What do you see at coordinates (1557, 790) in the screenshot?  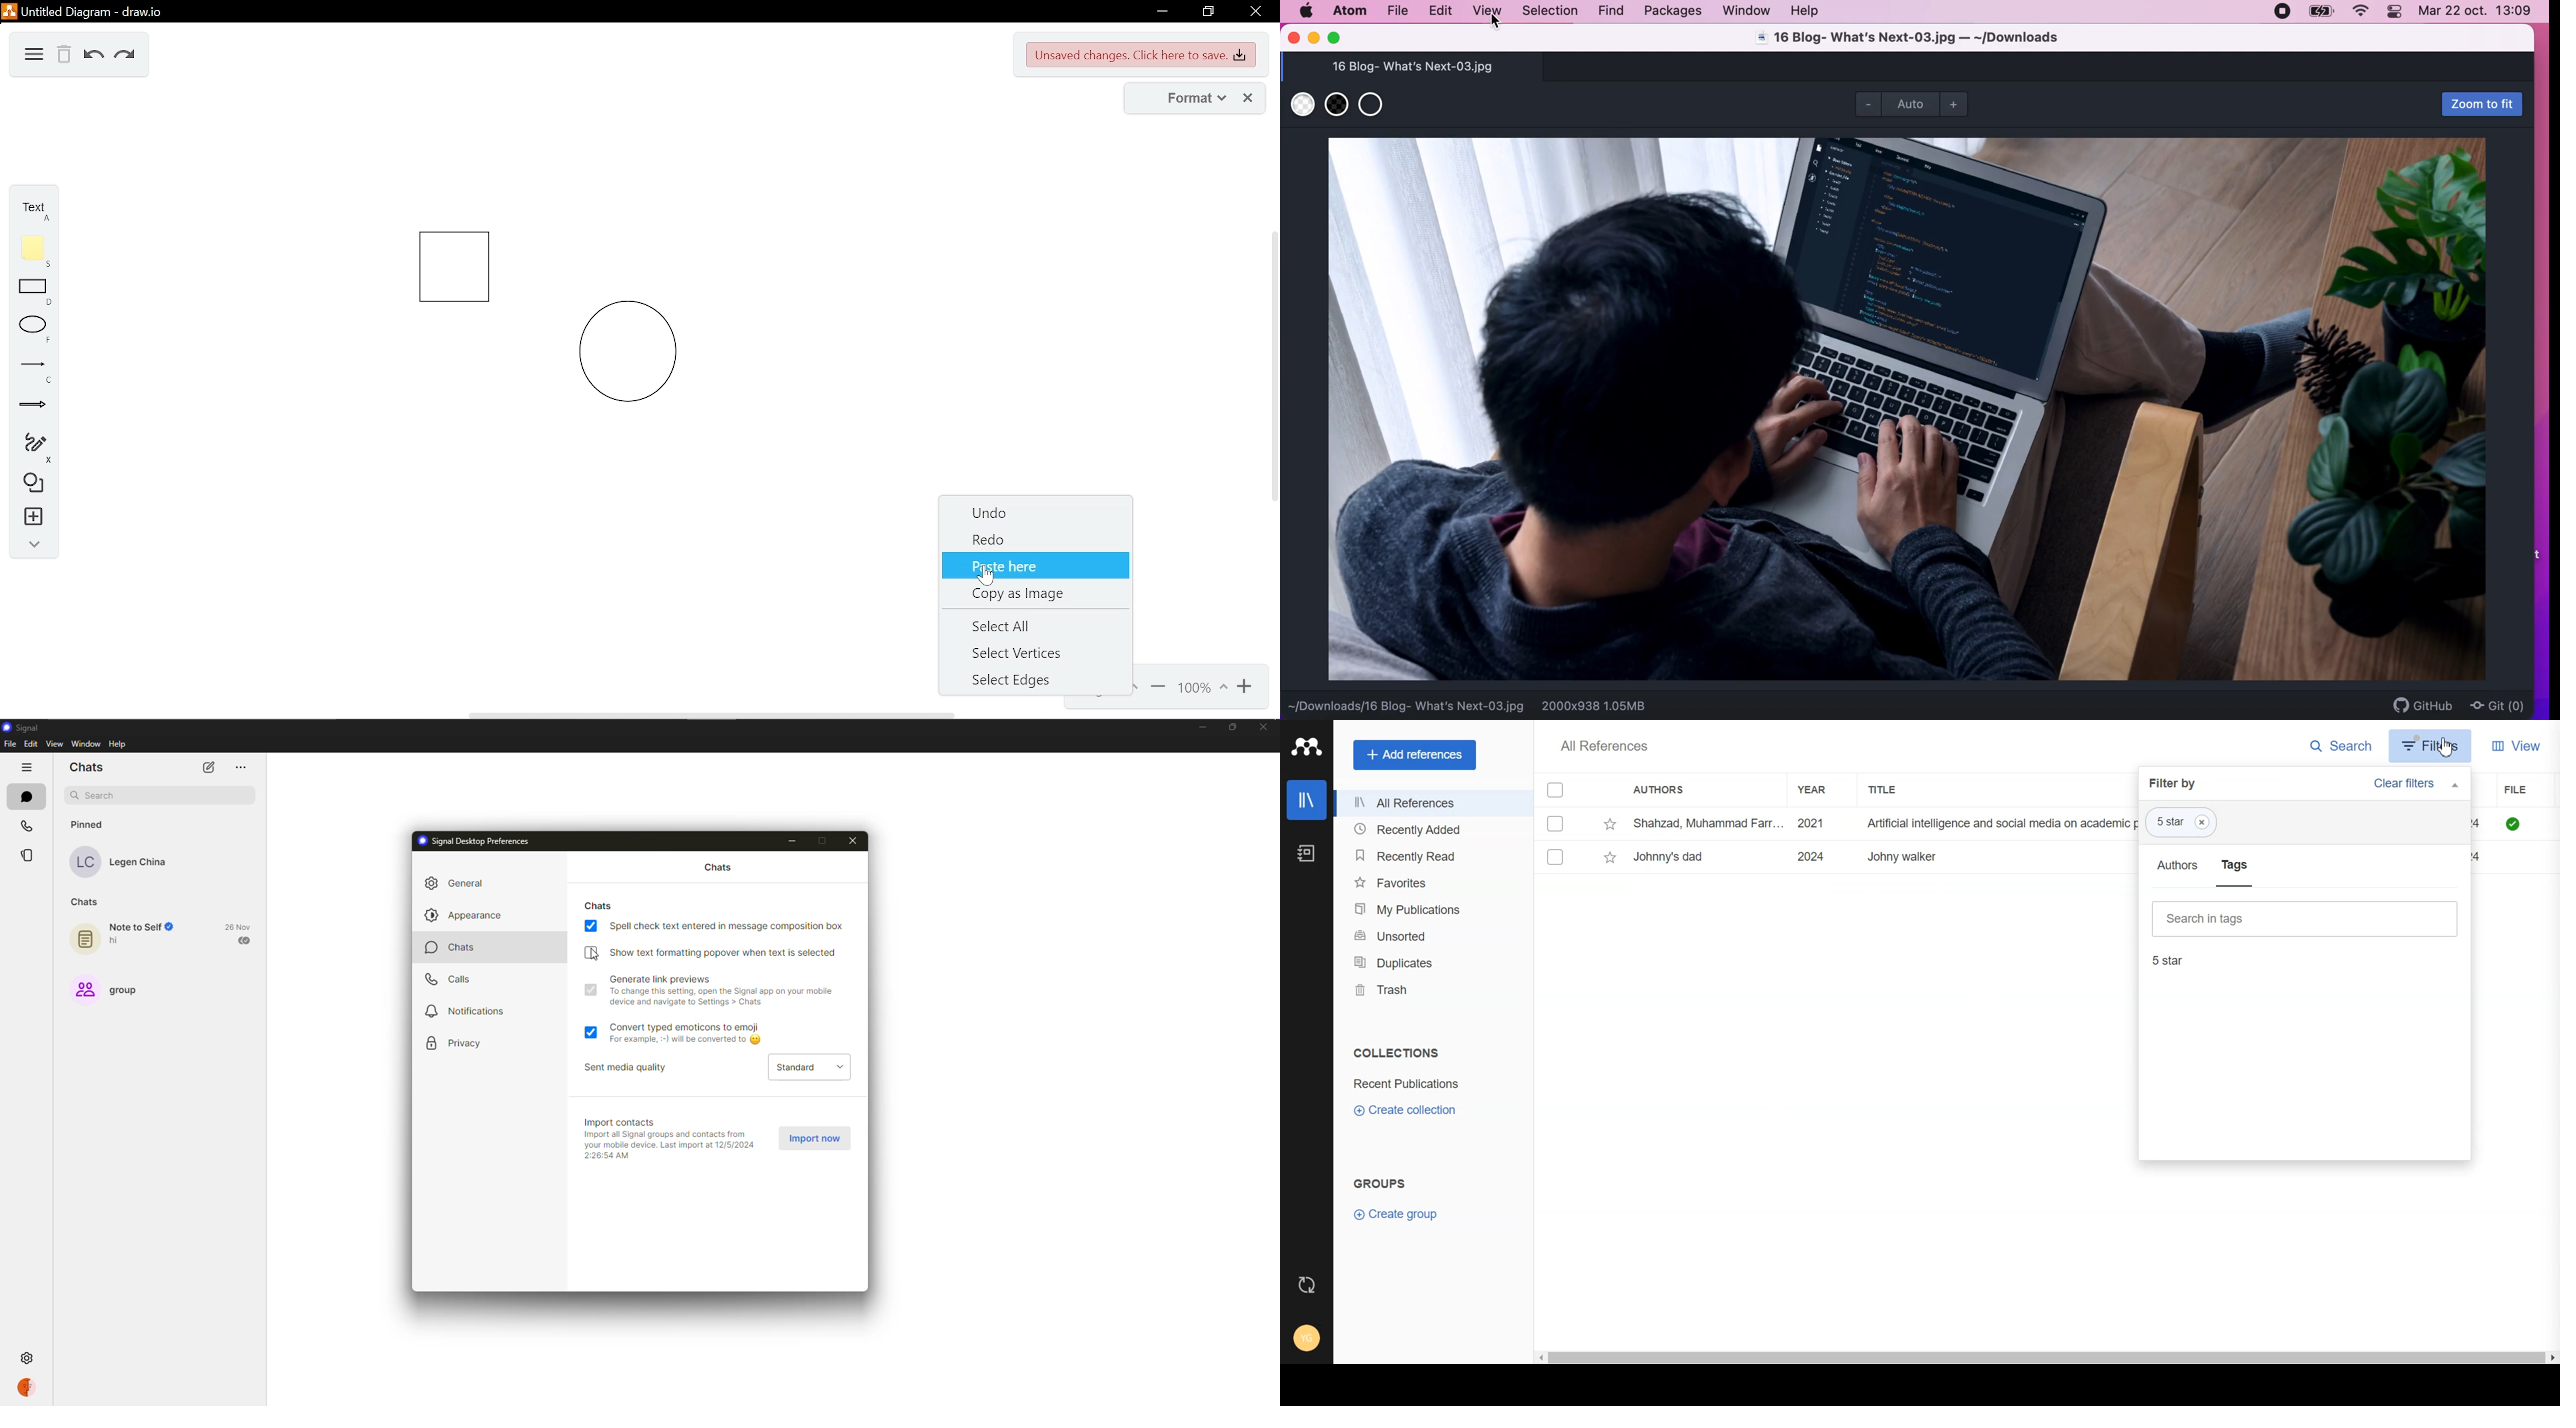 I see `Checklist` at bounding box center [1557, 790].